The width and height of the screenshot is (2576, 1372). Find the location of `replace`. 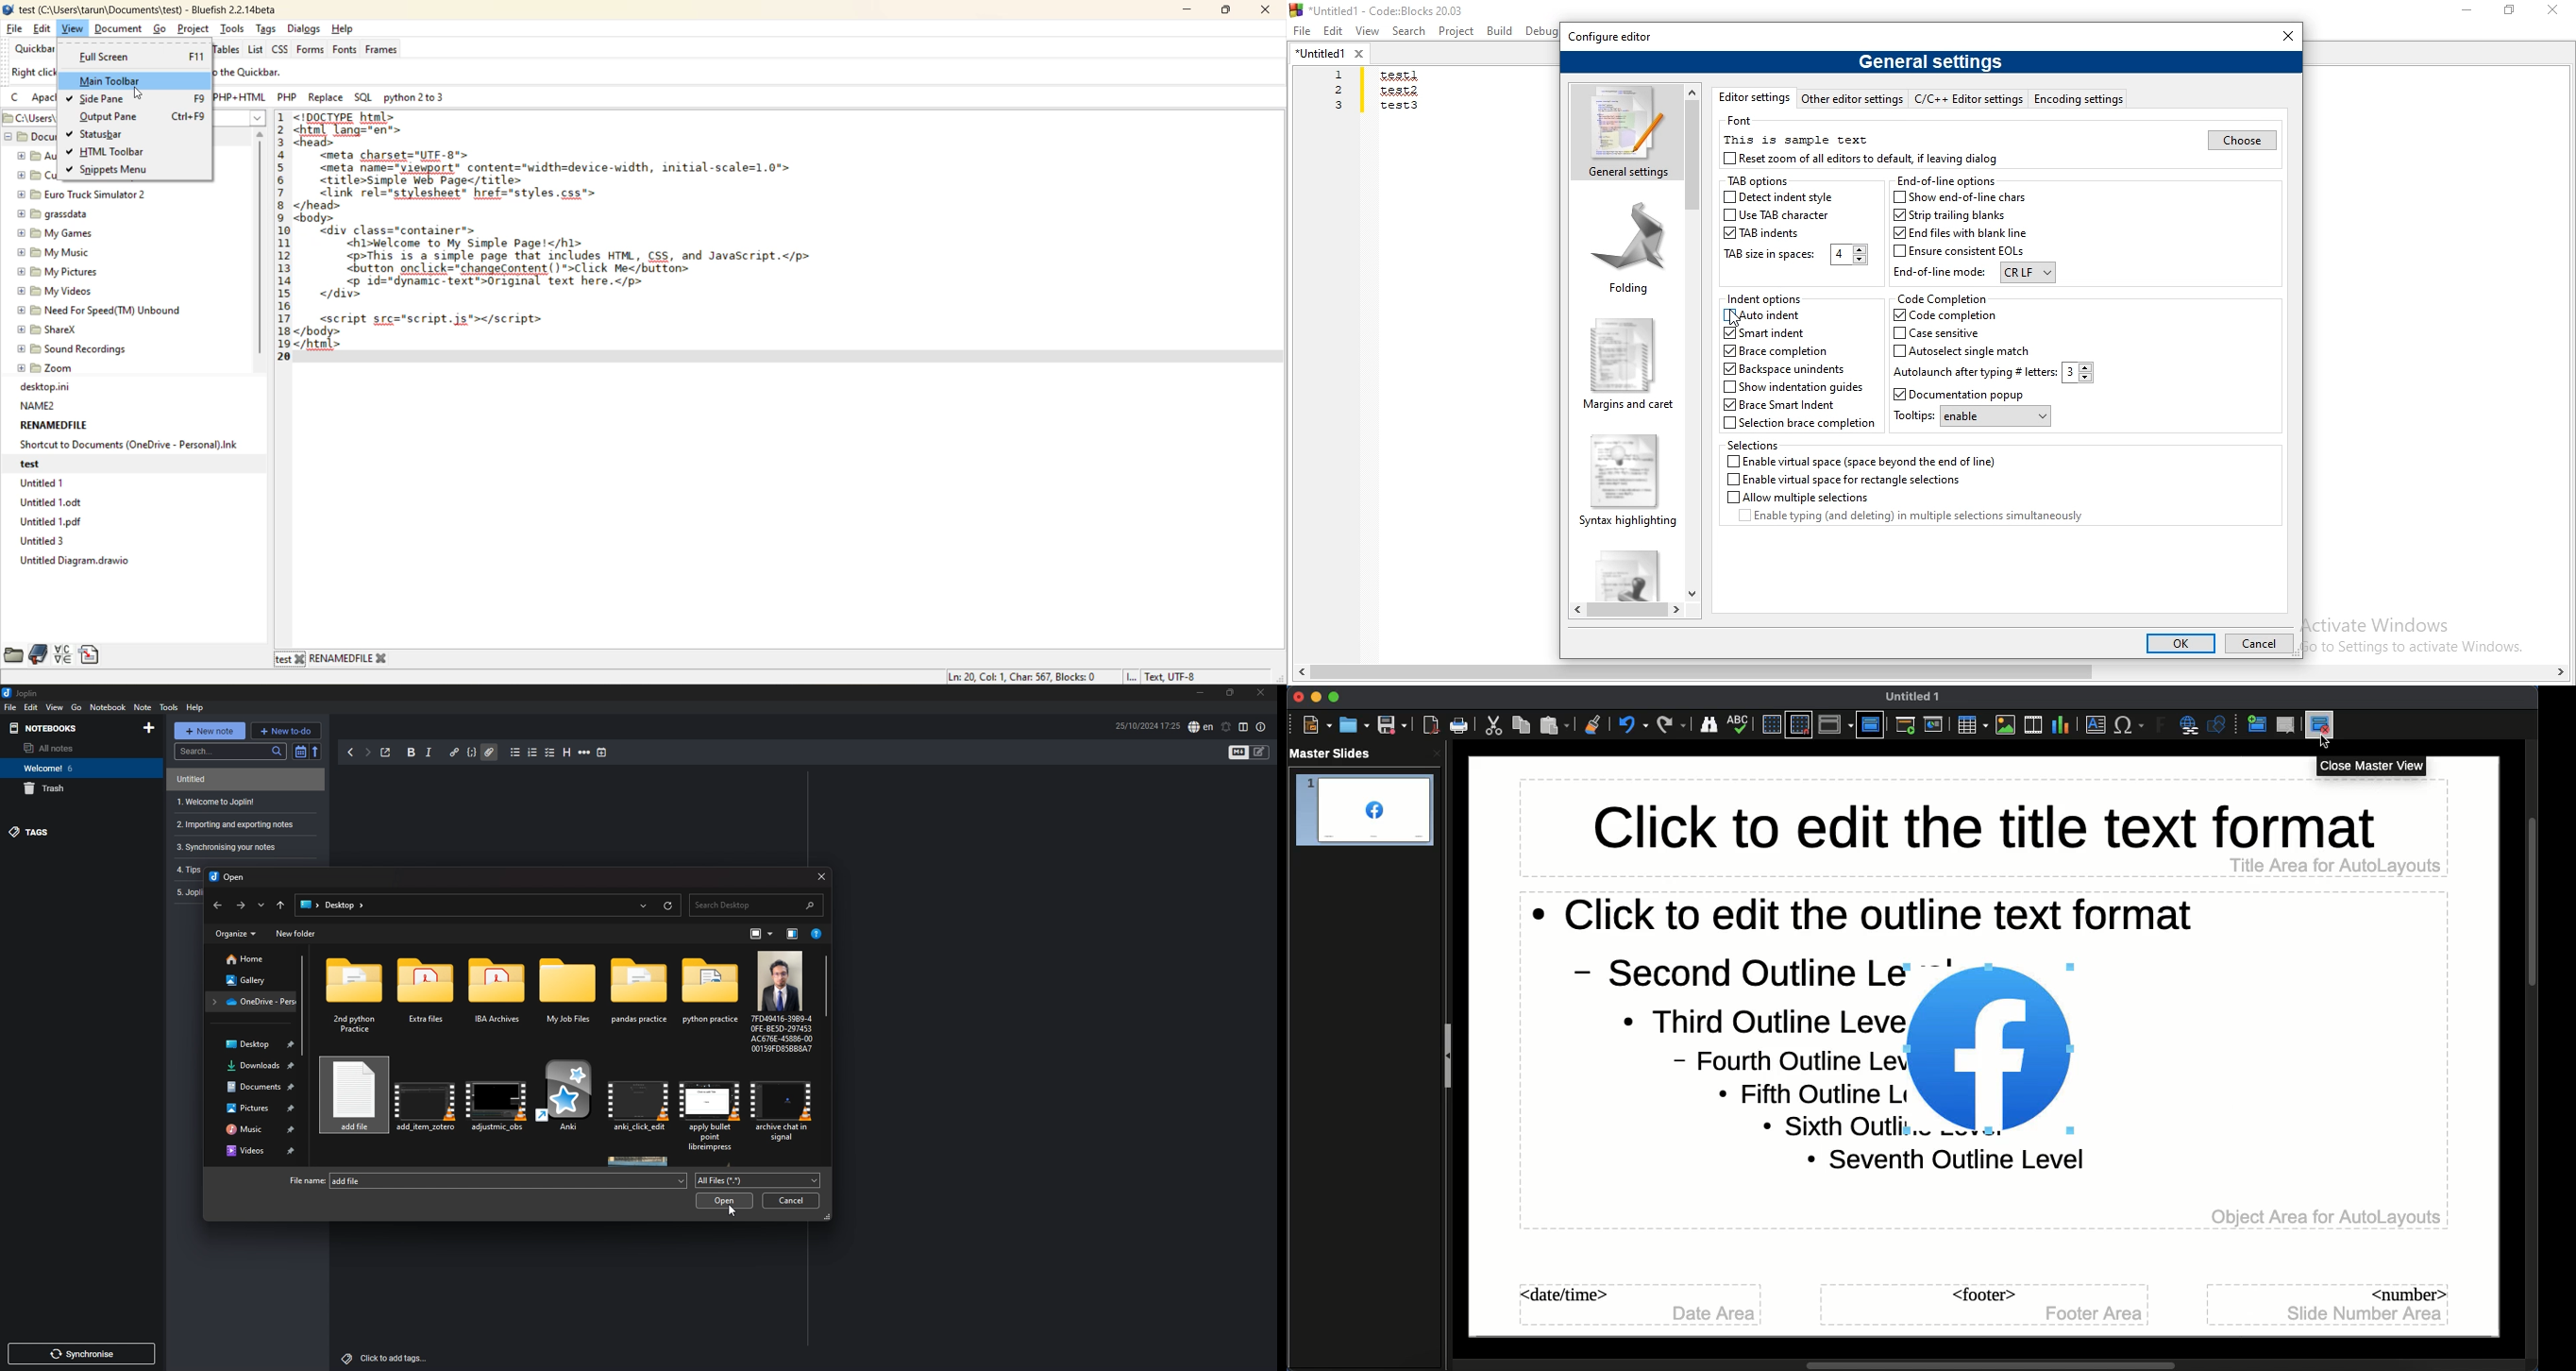

replace is located at coordinates (327, 97).